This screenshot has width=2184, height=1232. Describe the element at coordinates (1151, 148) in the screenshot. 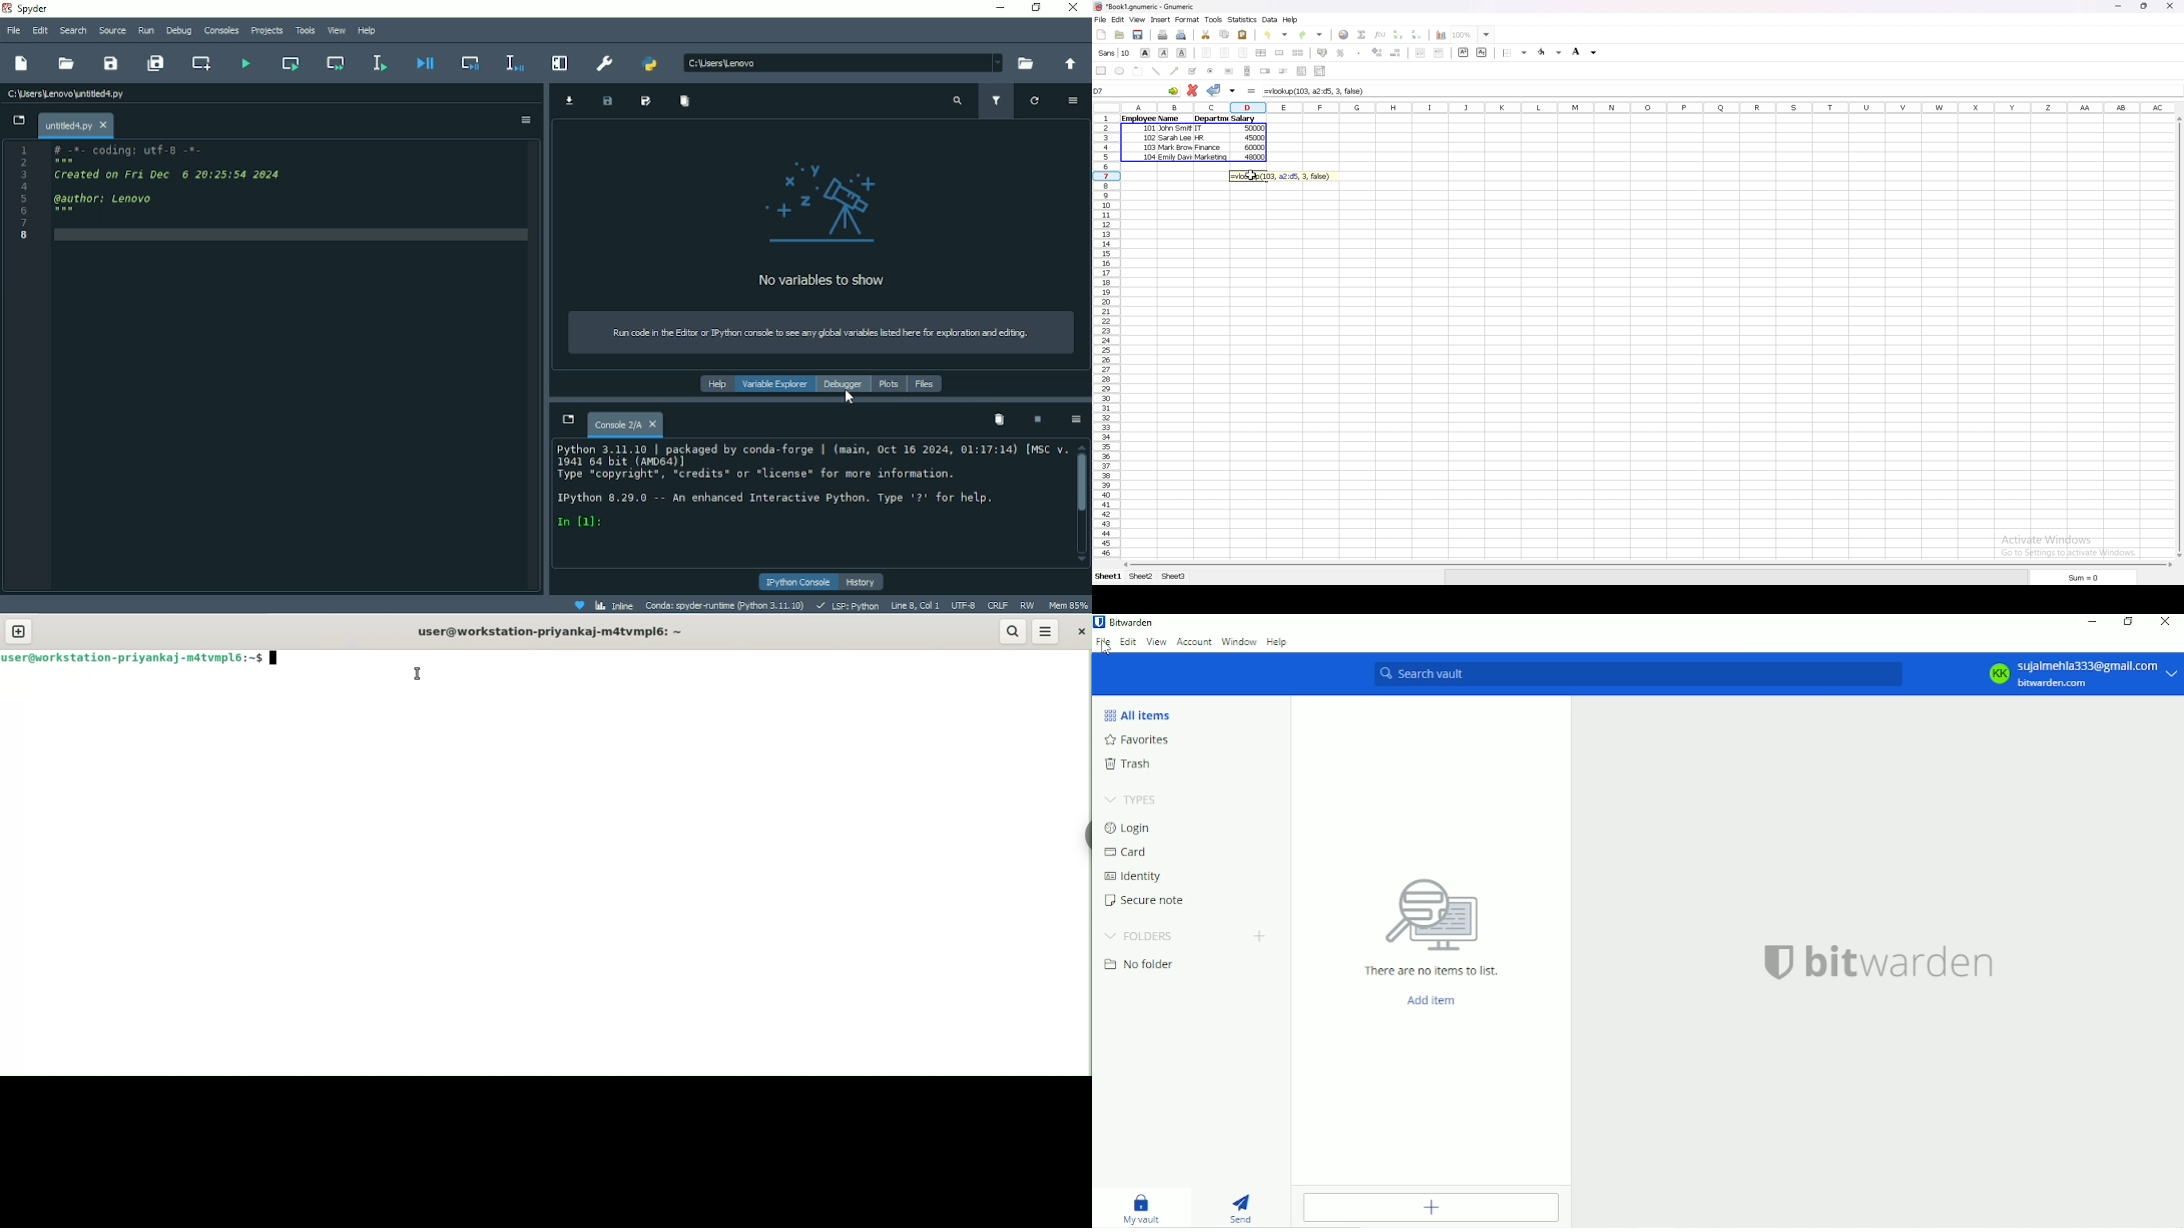

I see `103` at that location.